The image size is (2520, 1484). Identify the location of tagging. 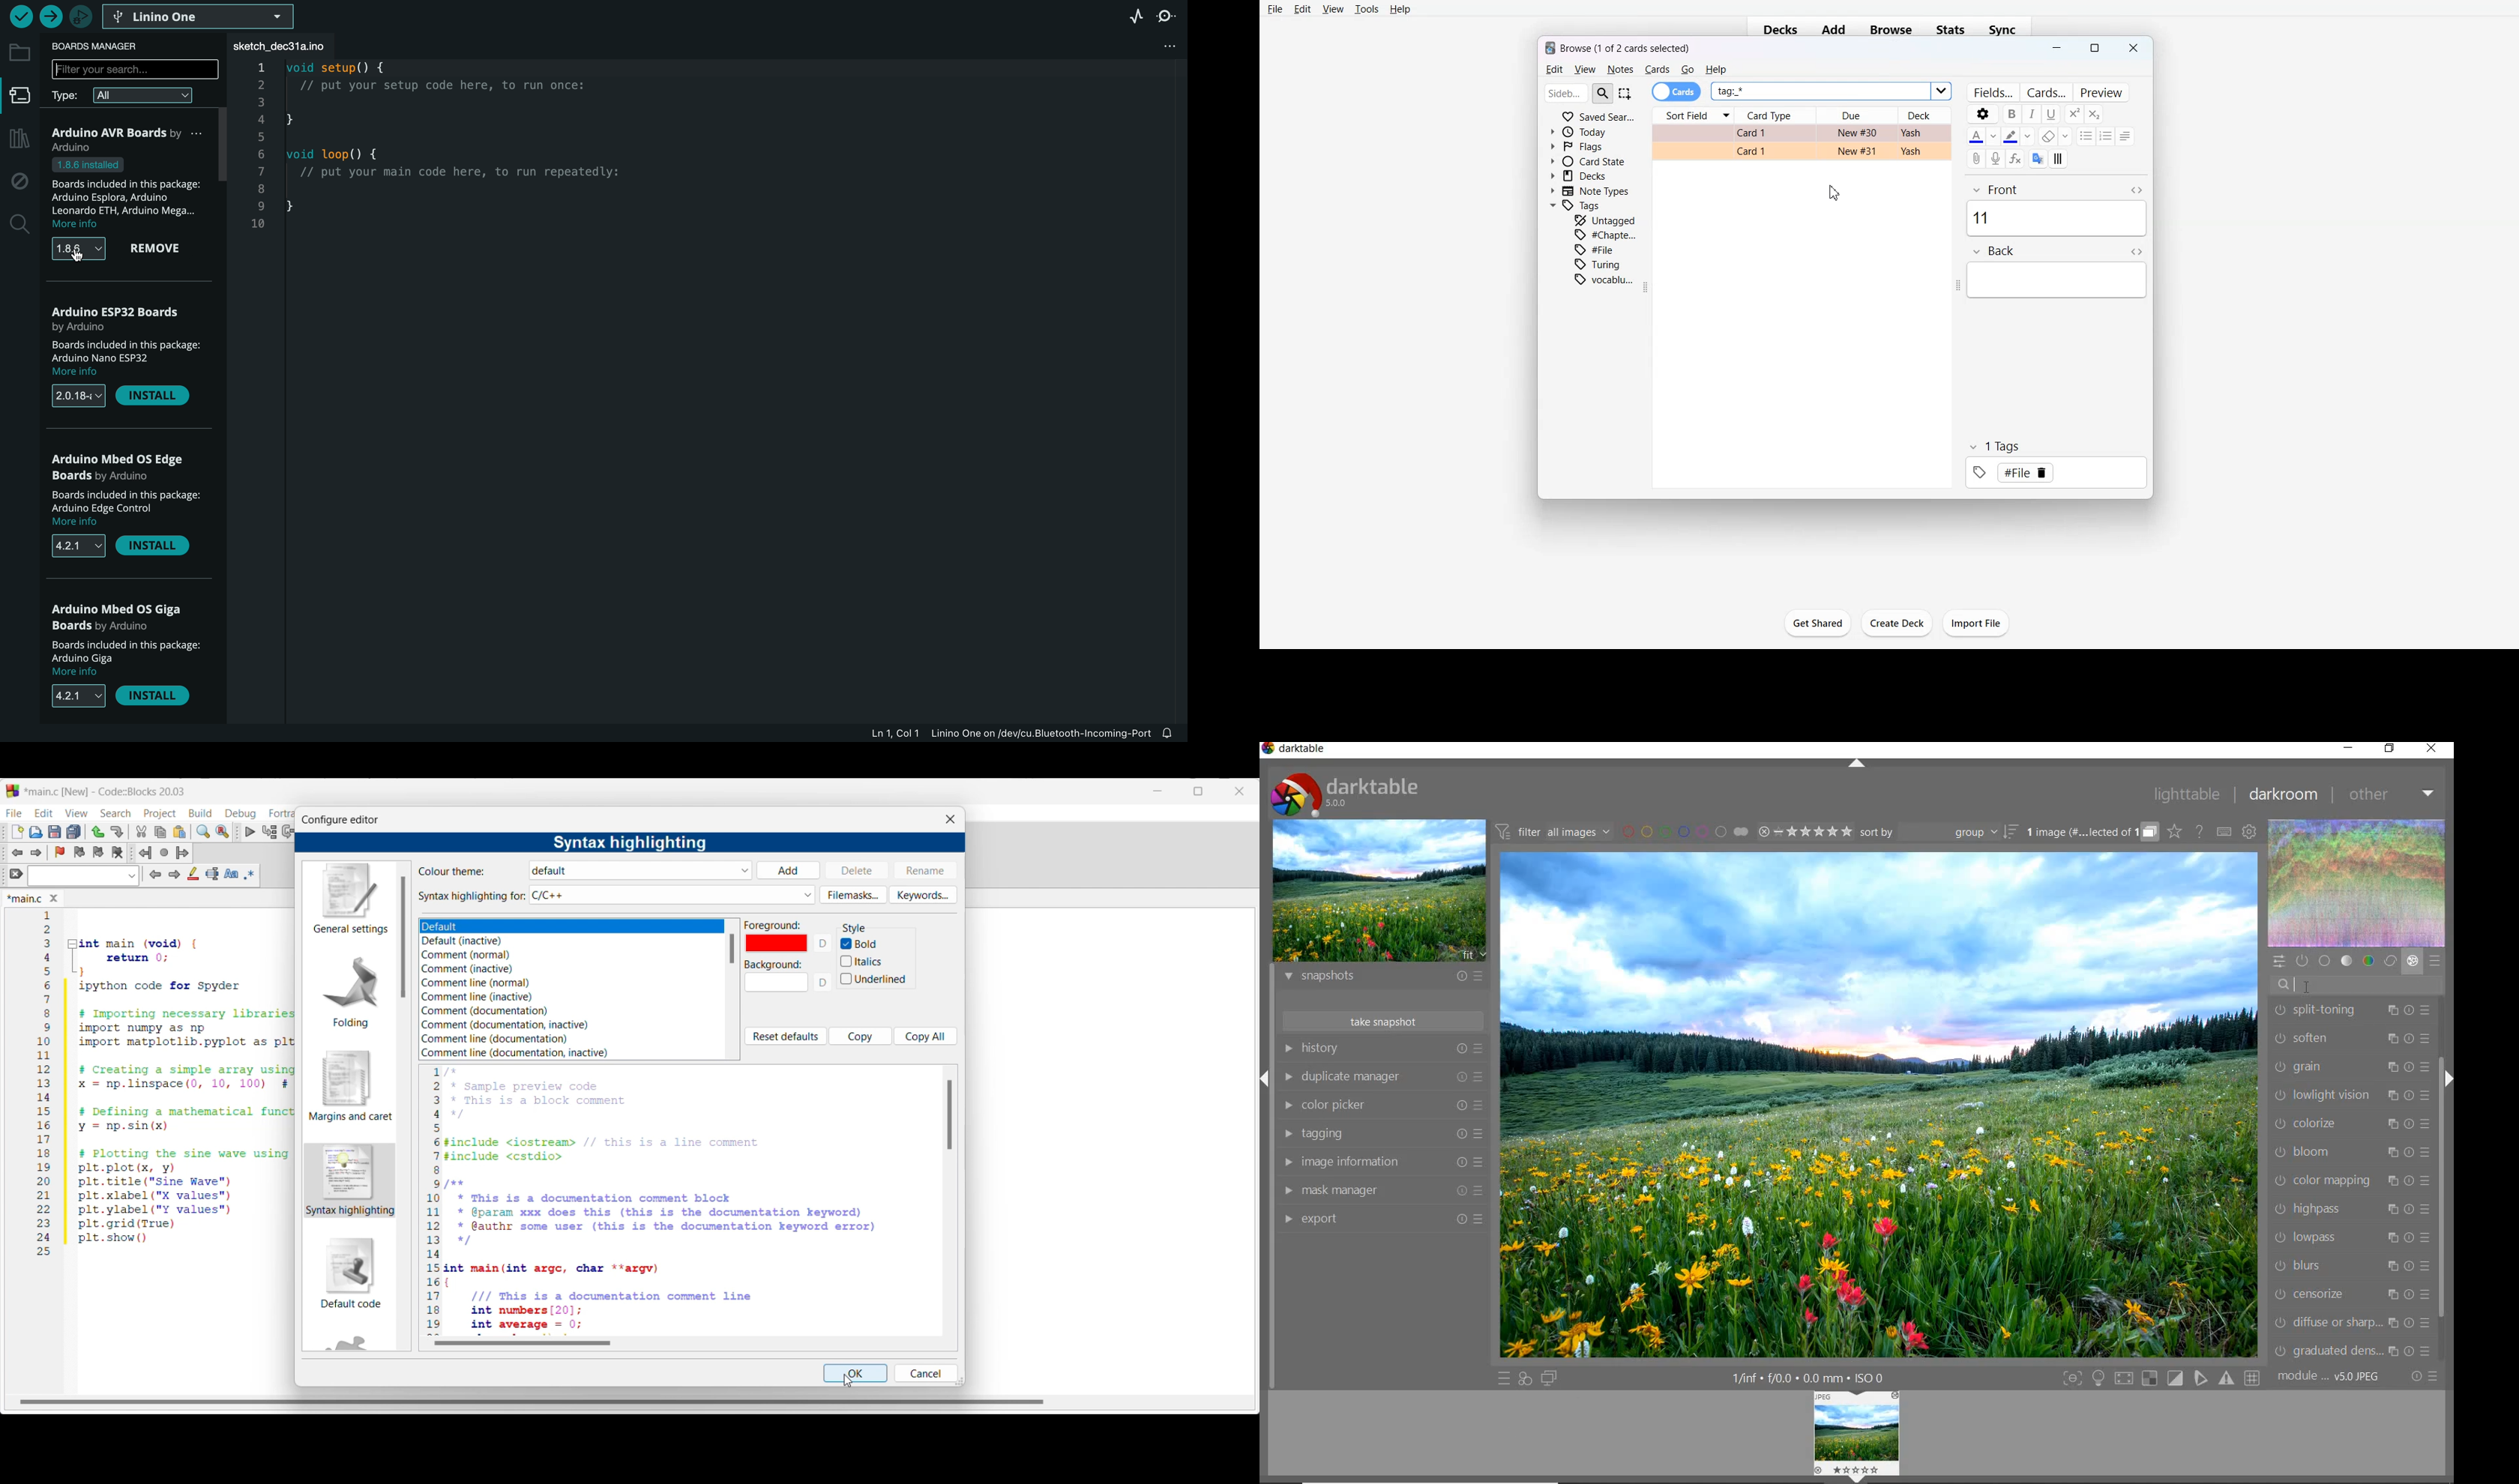
(1381, 1134).